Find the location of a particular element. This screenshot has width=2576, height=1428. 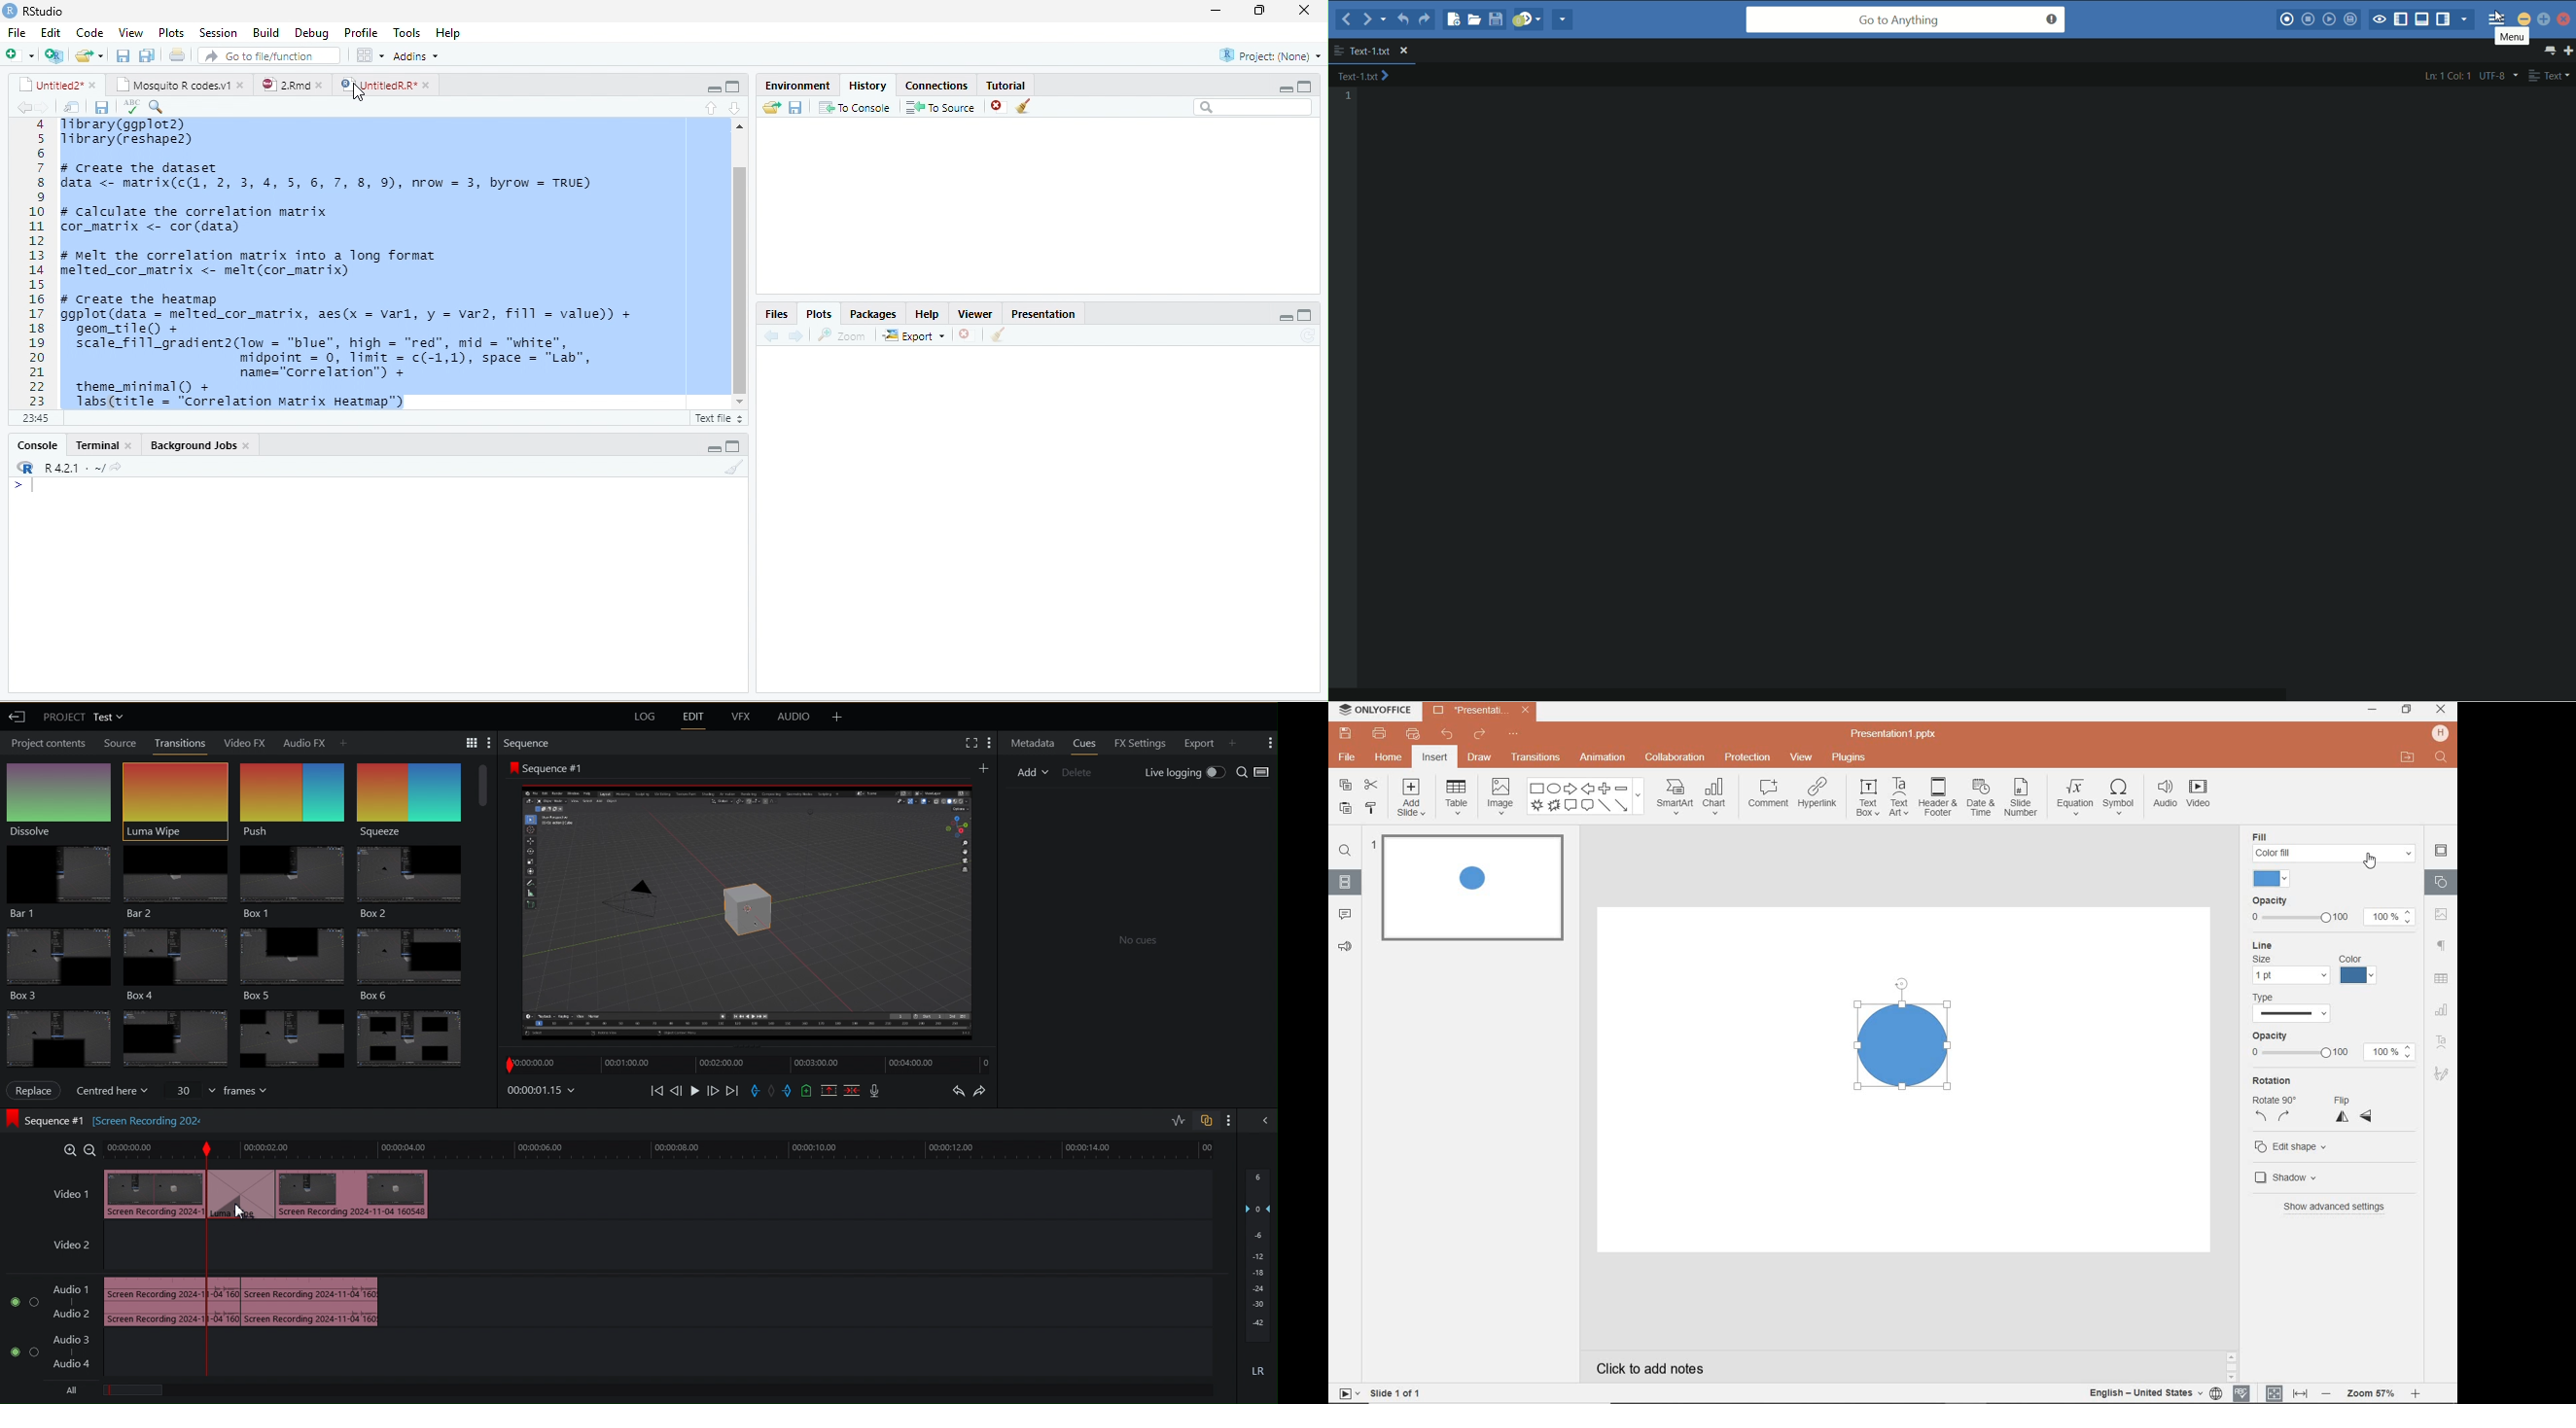

Remove Marker is located at coordinates (774, 1091).